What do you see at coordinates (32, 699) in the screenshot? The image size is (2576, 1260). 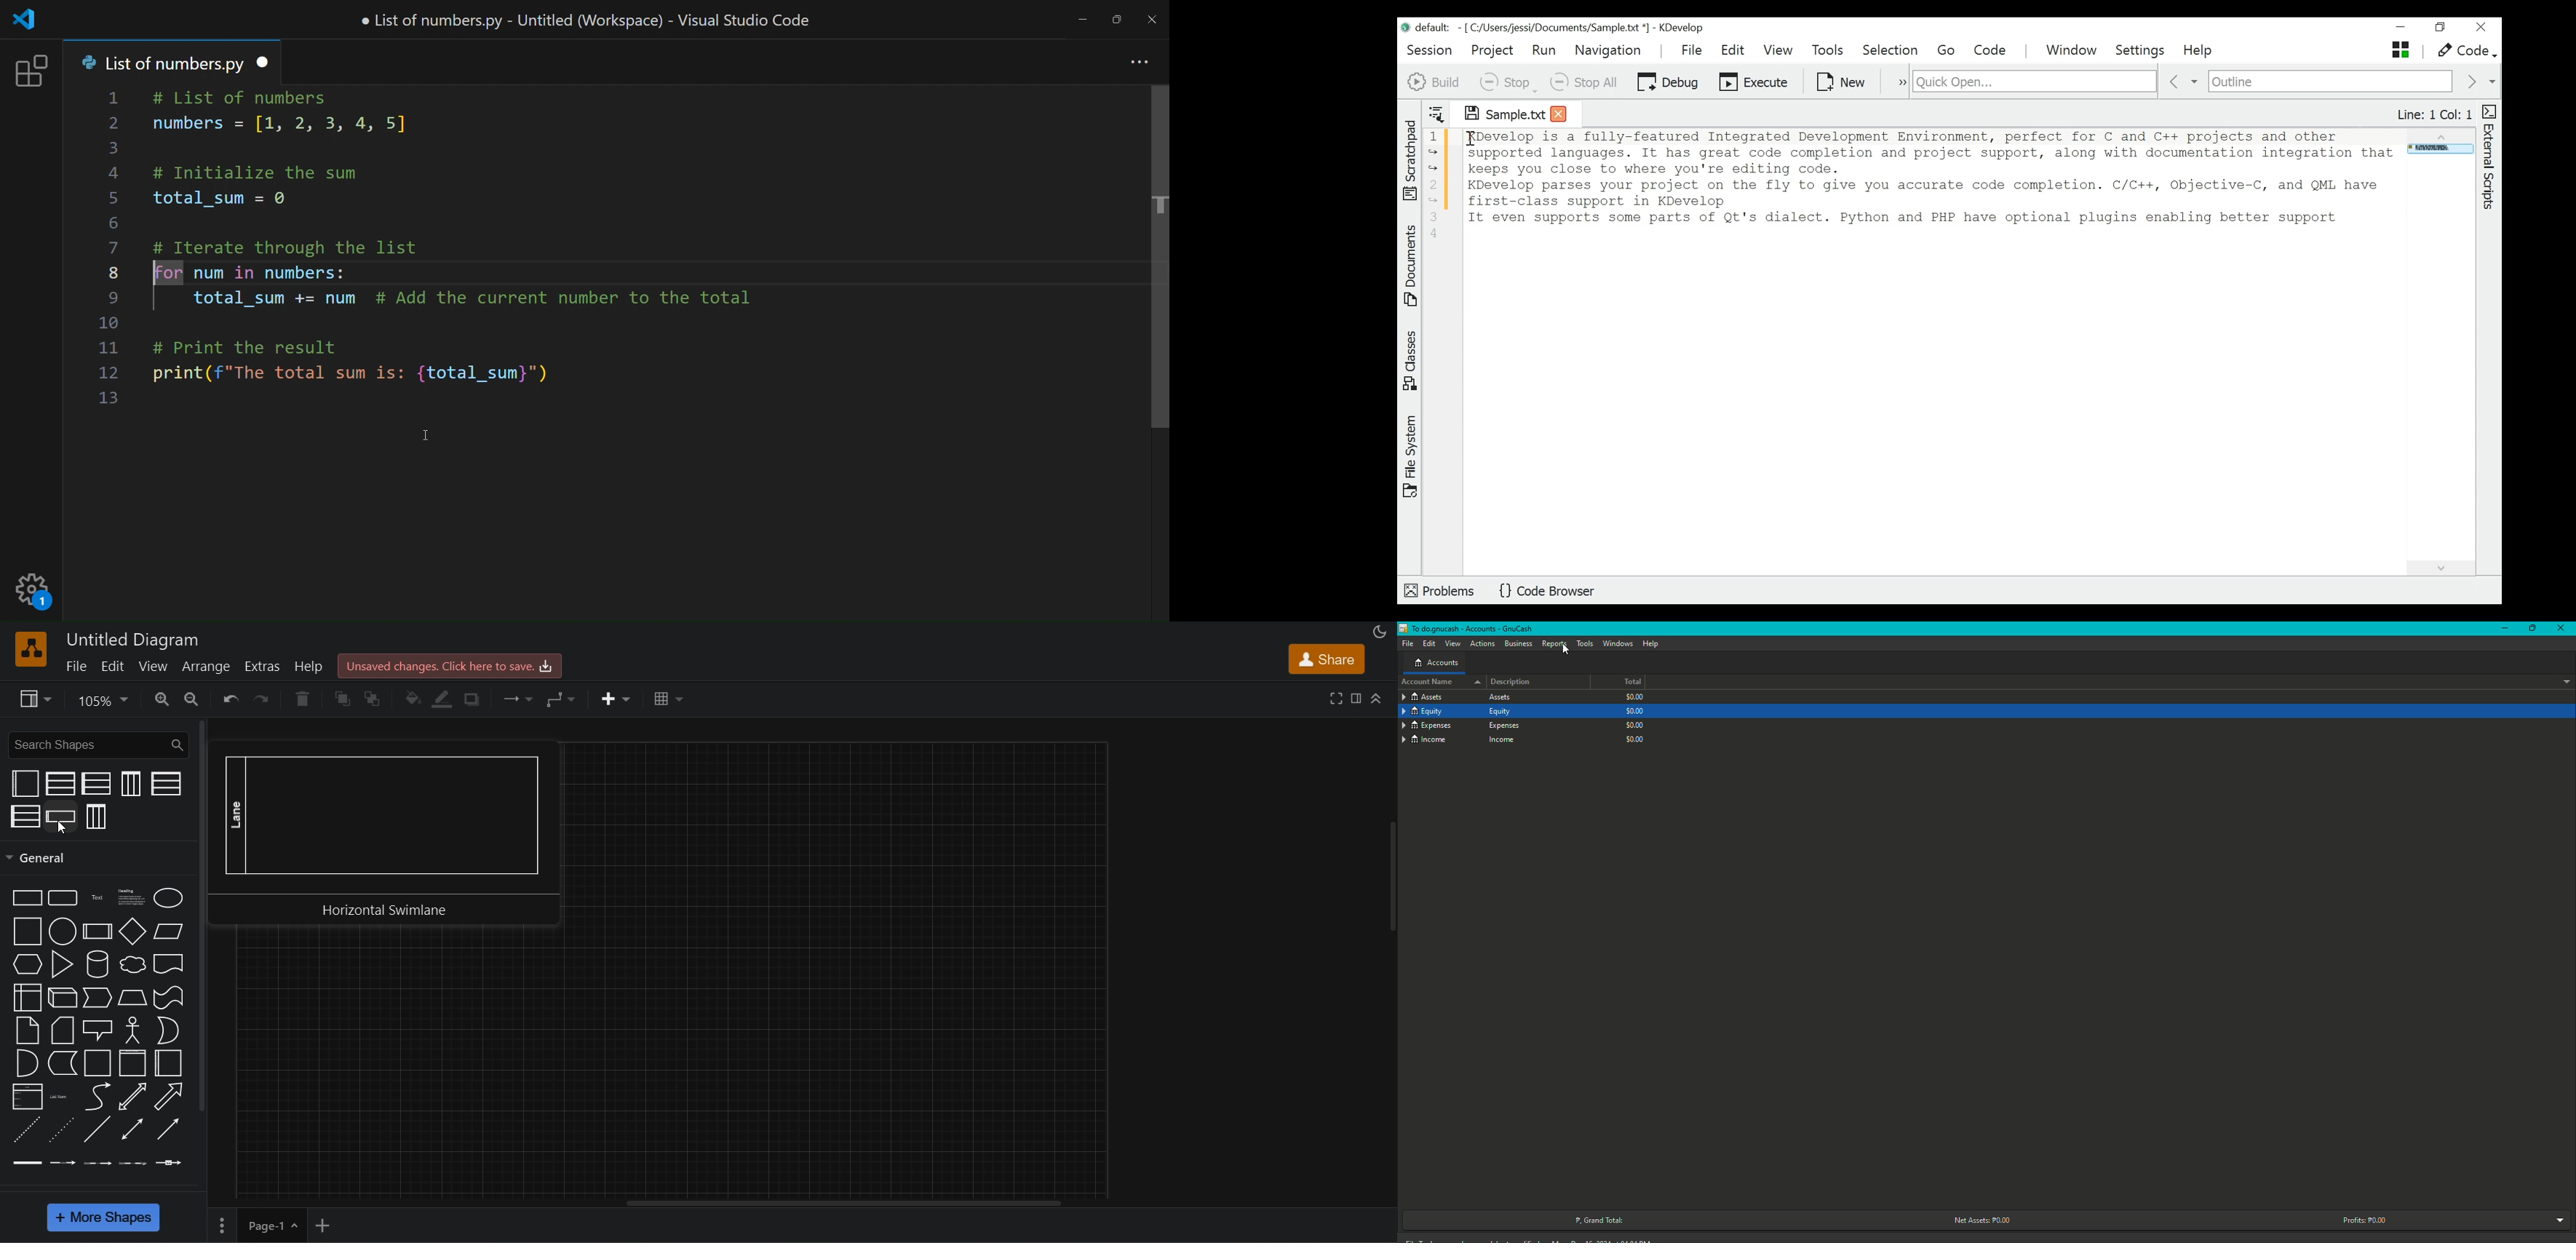 I see `view` at bounding box center [32, 699].